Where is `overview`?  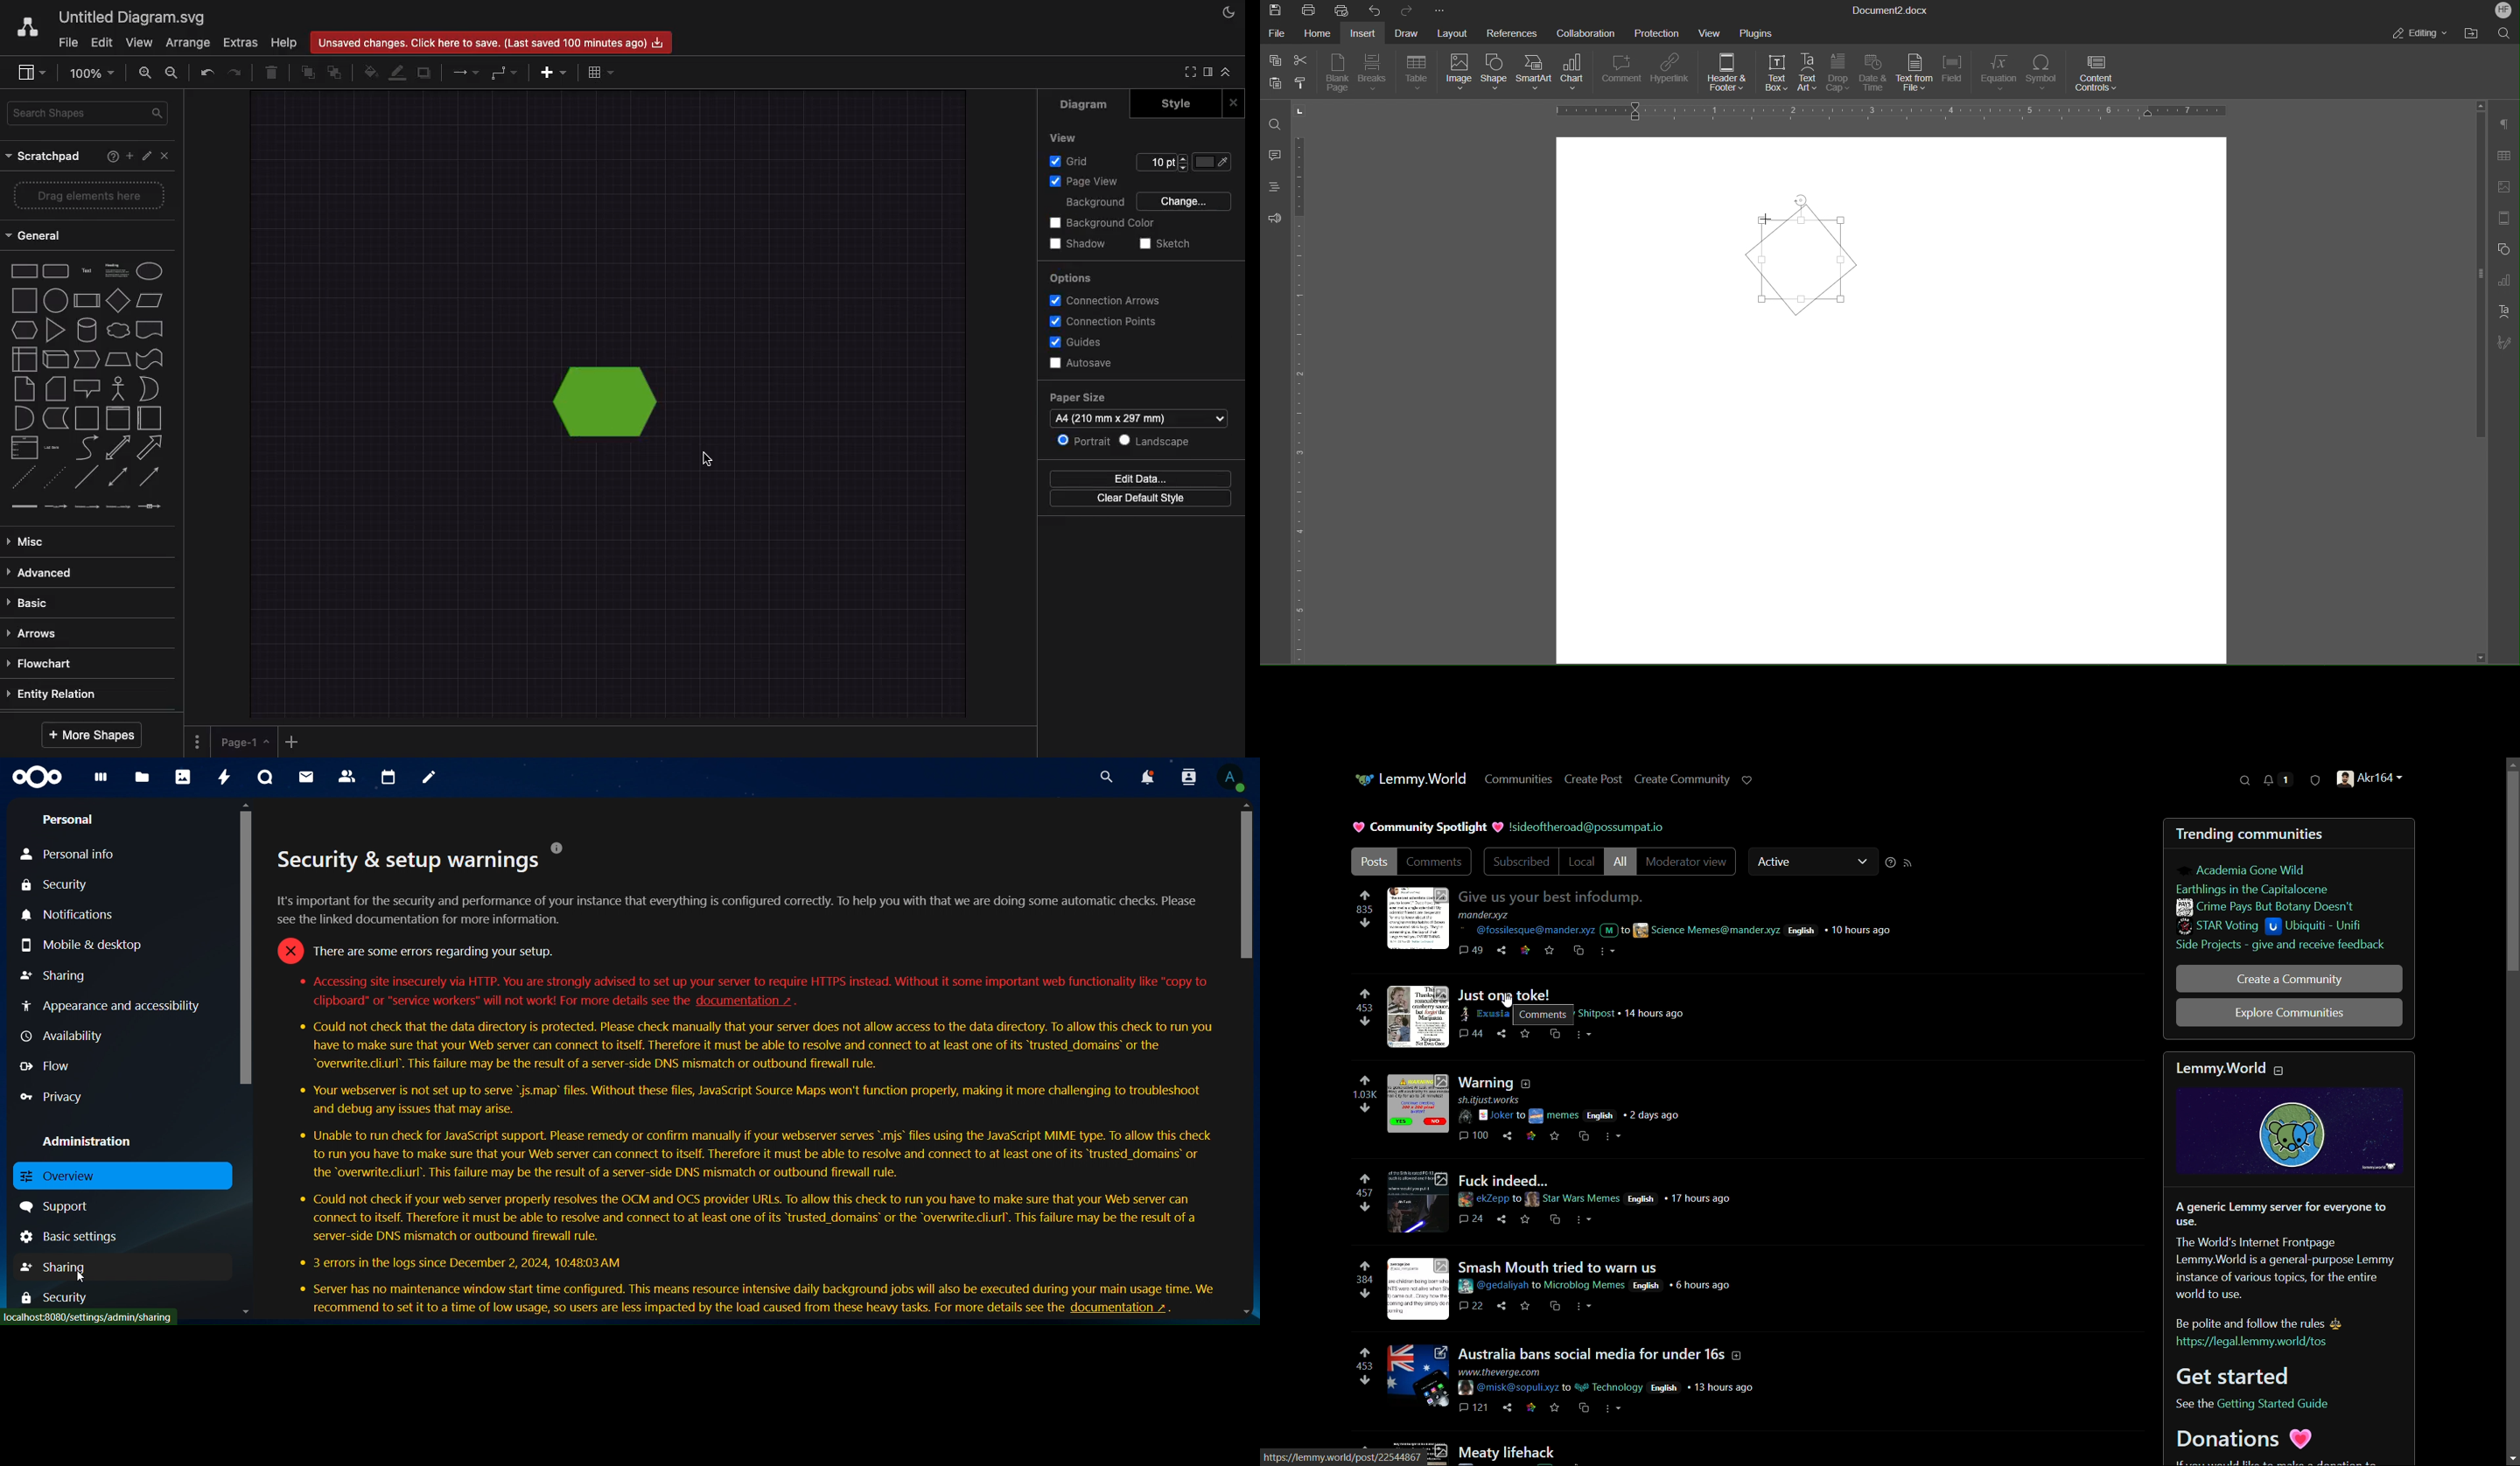 overview is located at coordinates (72, 1177).